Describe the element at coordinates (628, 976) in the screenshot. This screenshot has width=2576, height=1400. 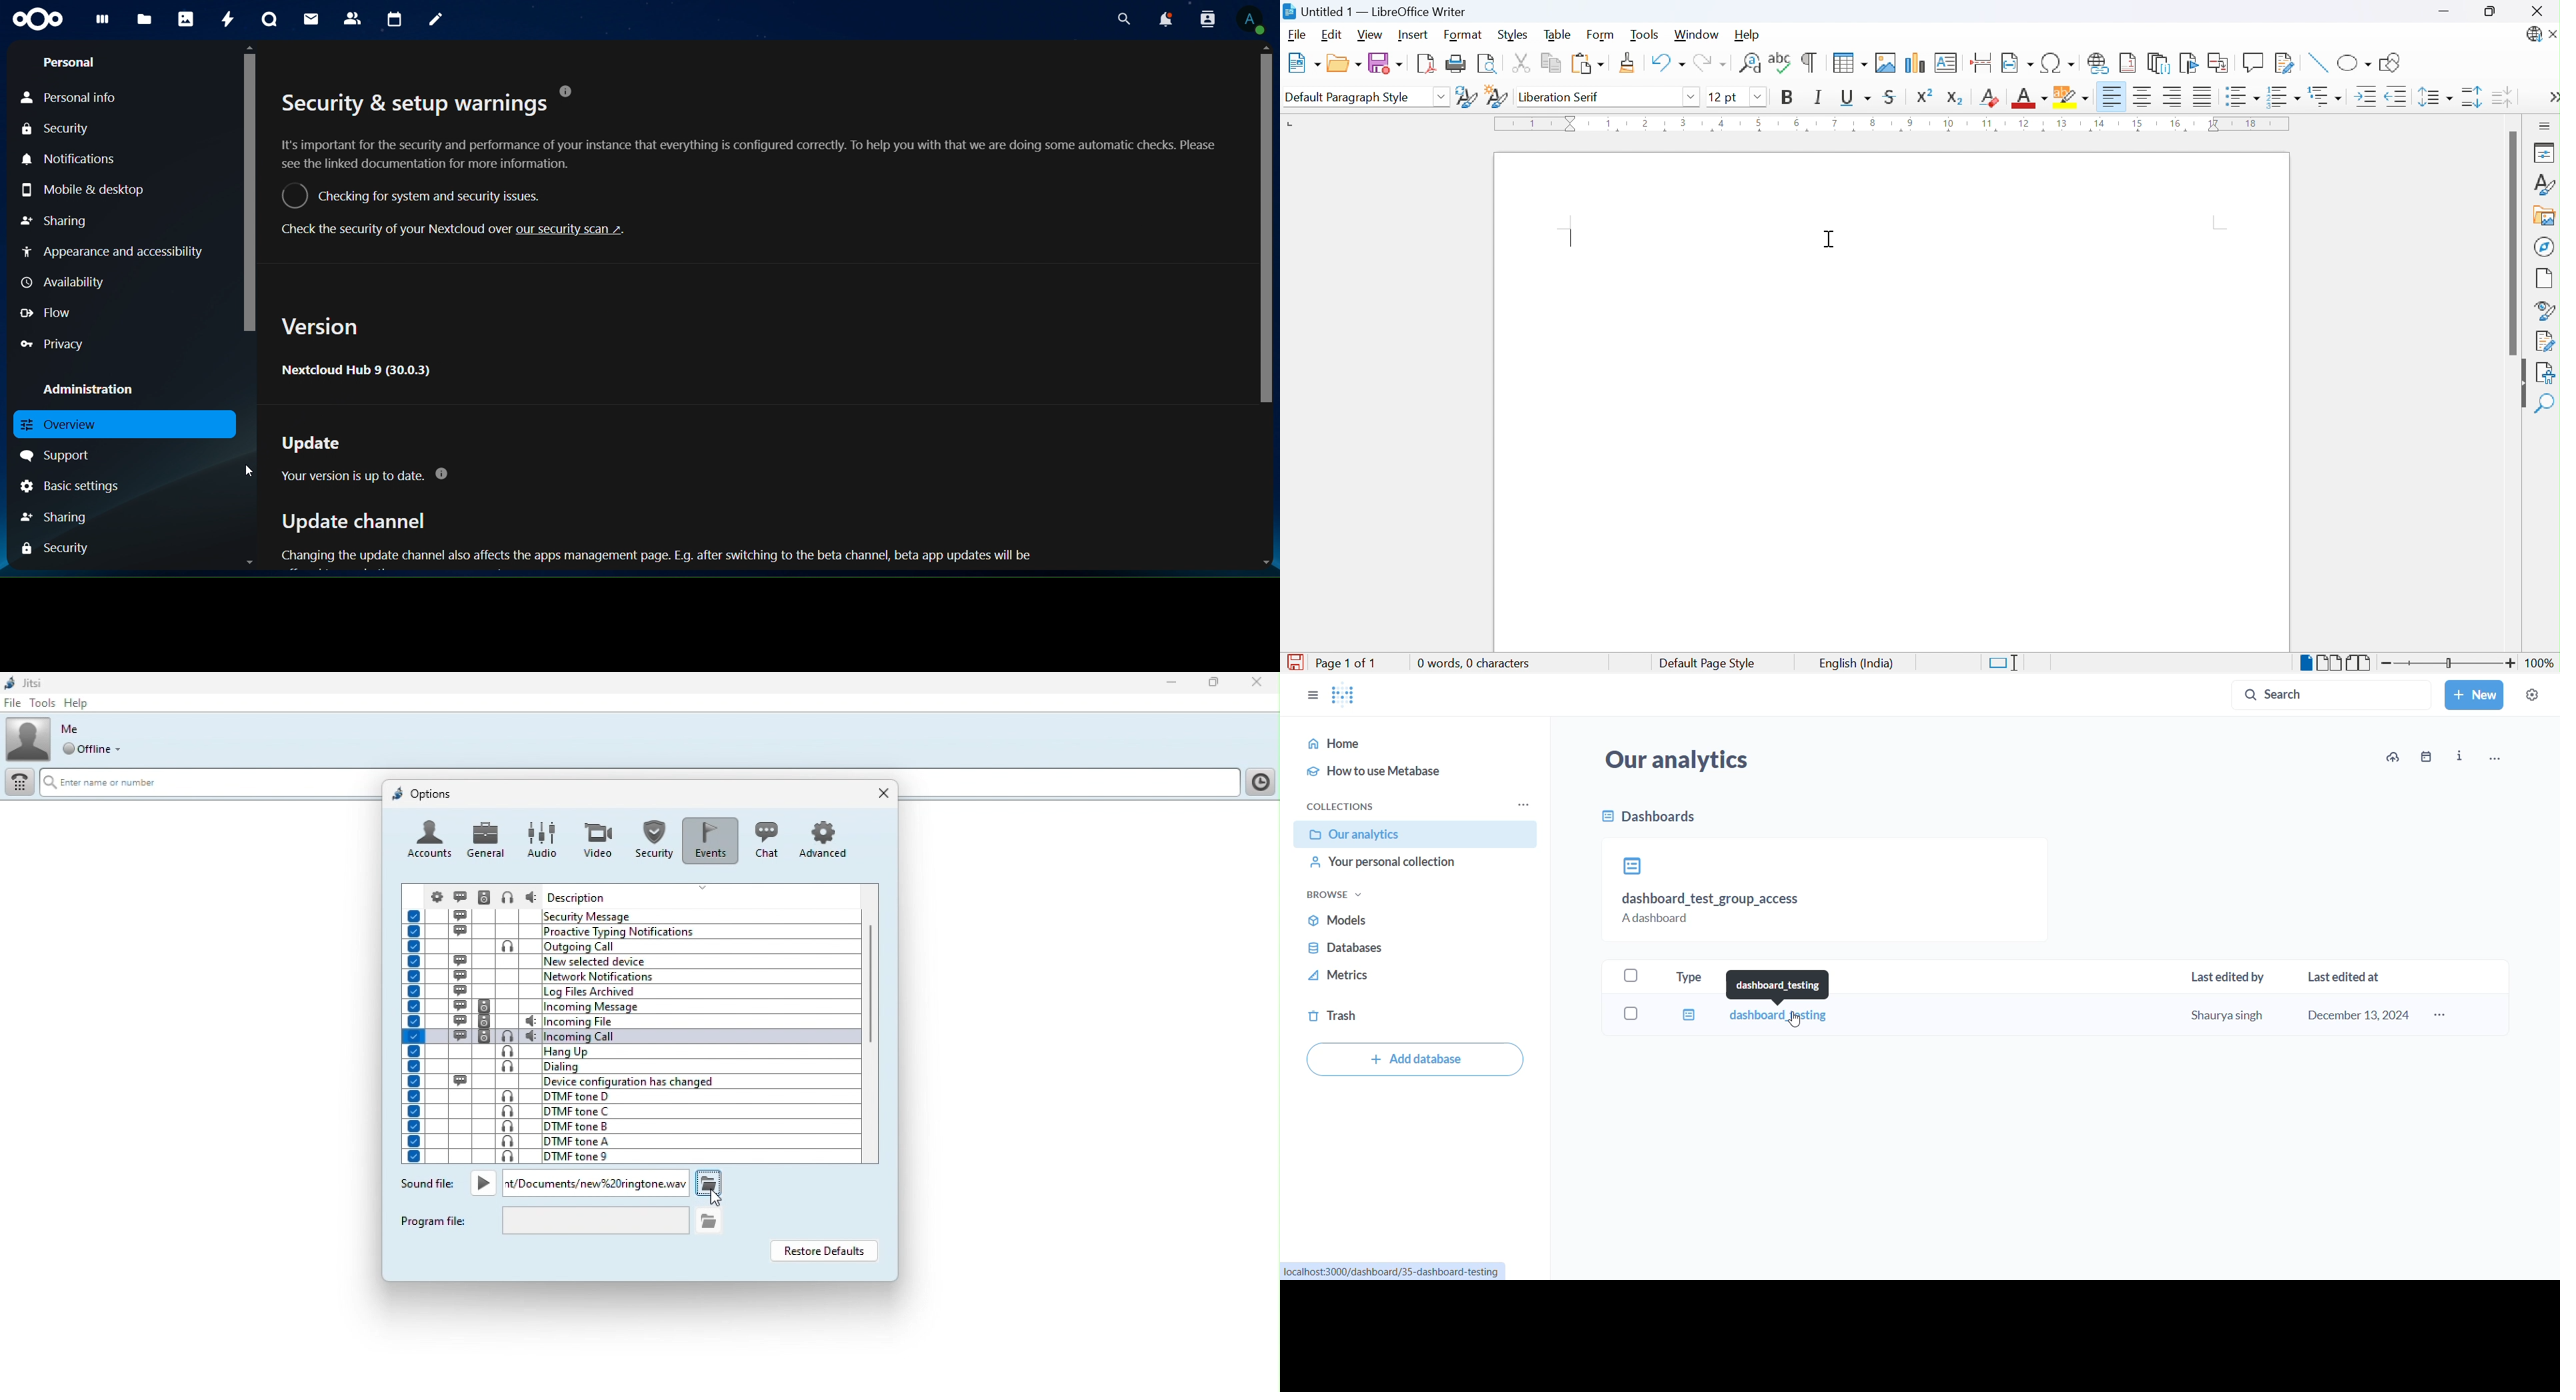
I see `network notifications ` at that location.